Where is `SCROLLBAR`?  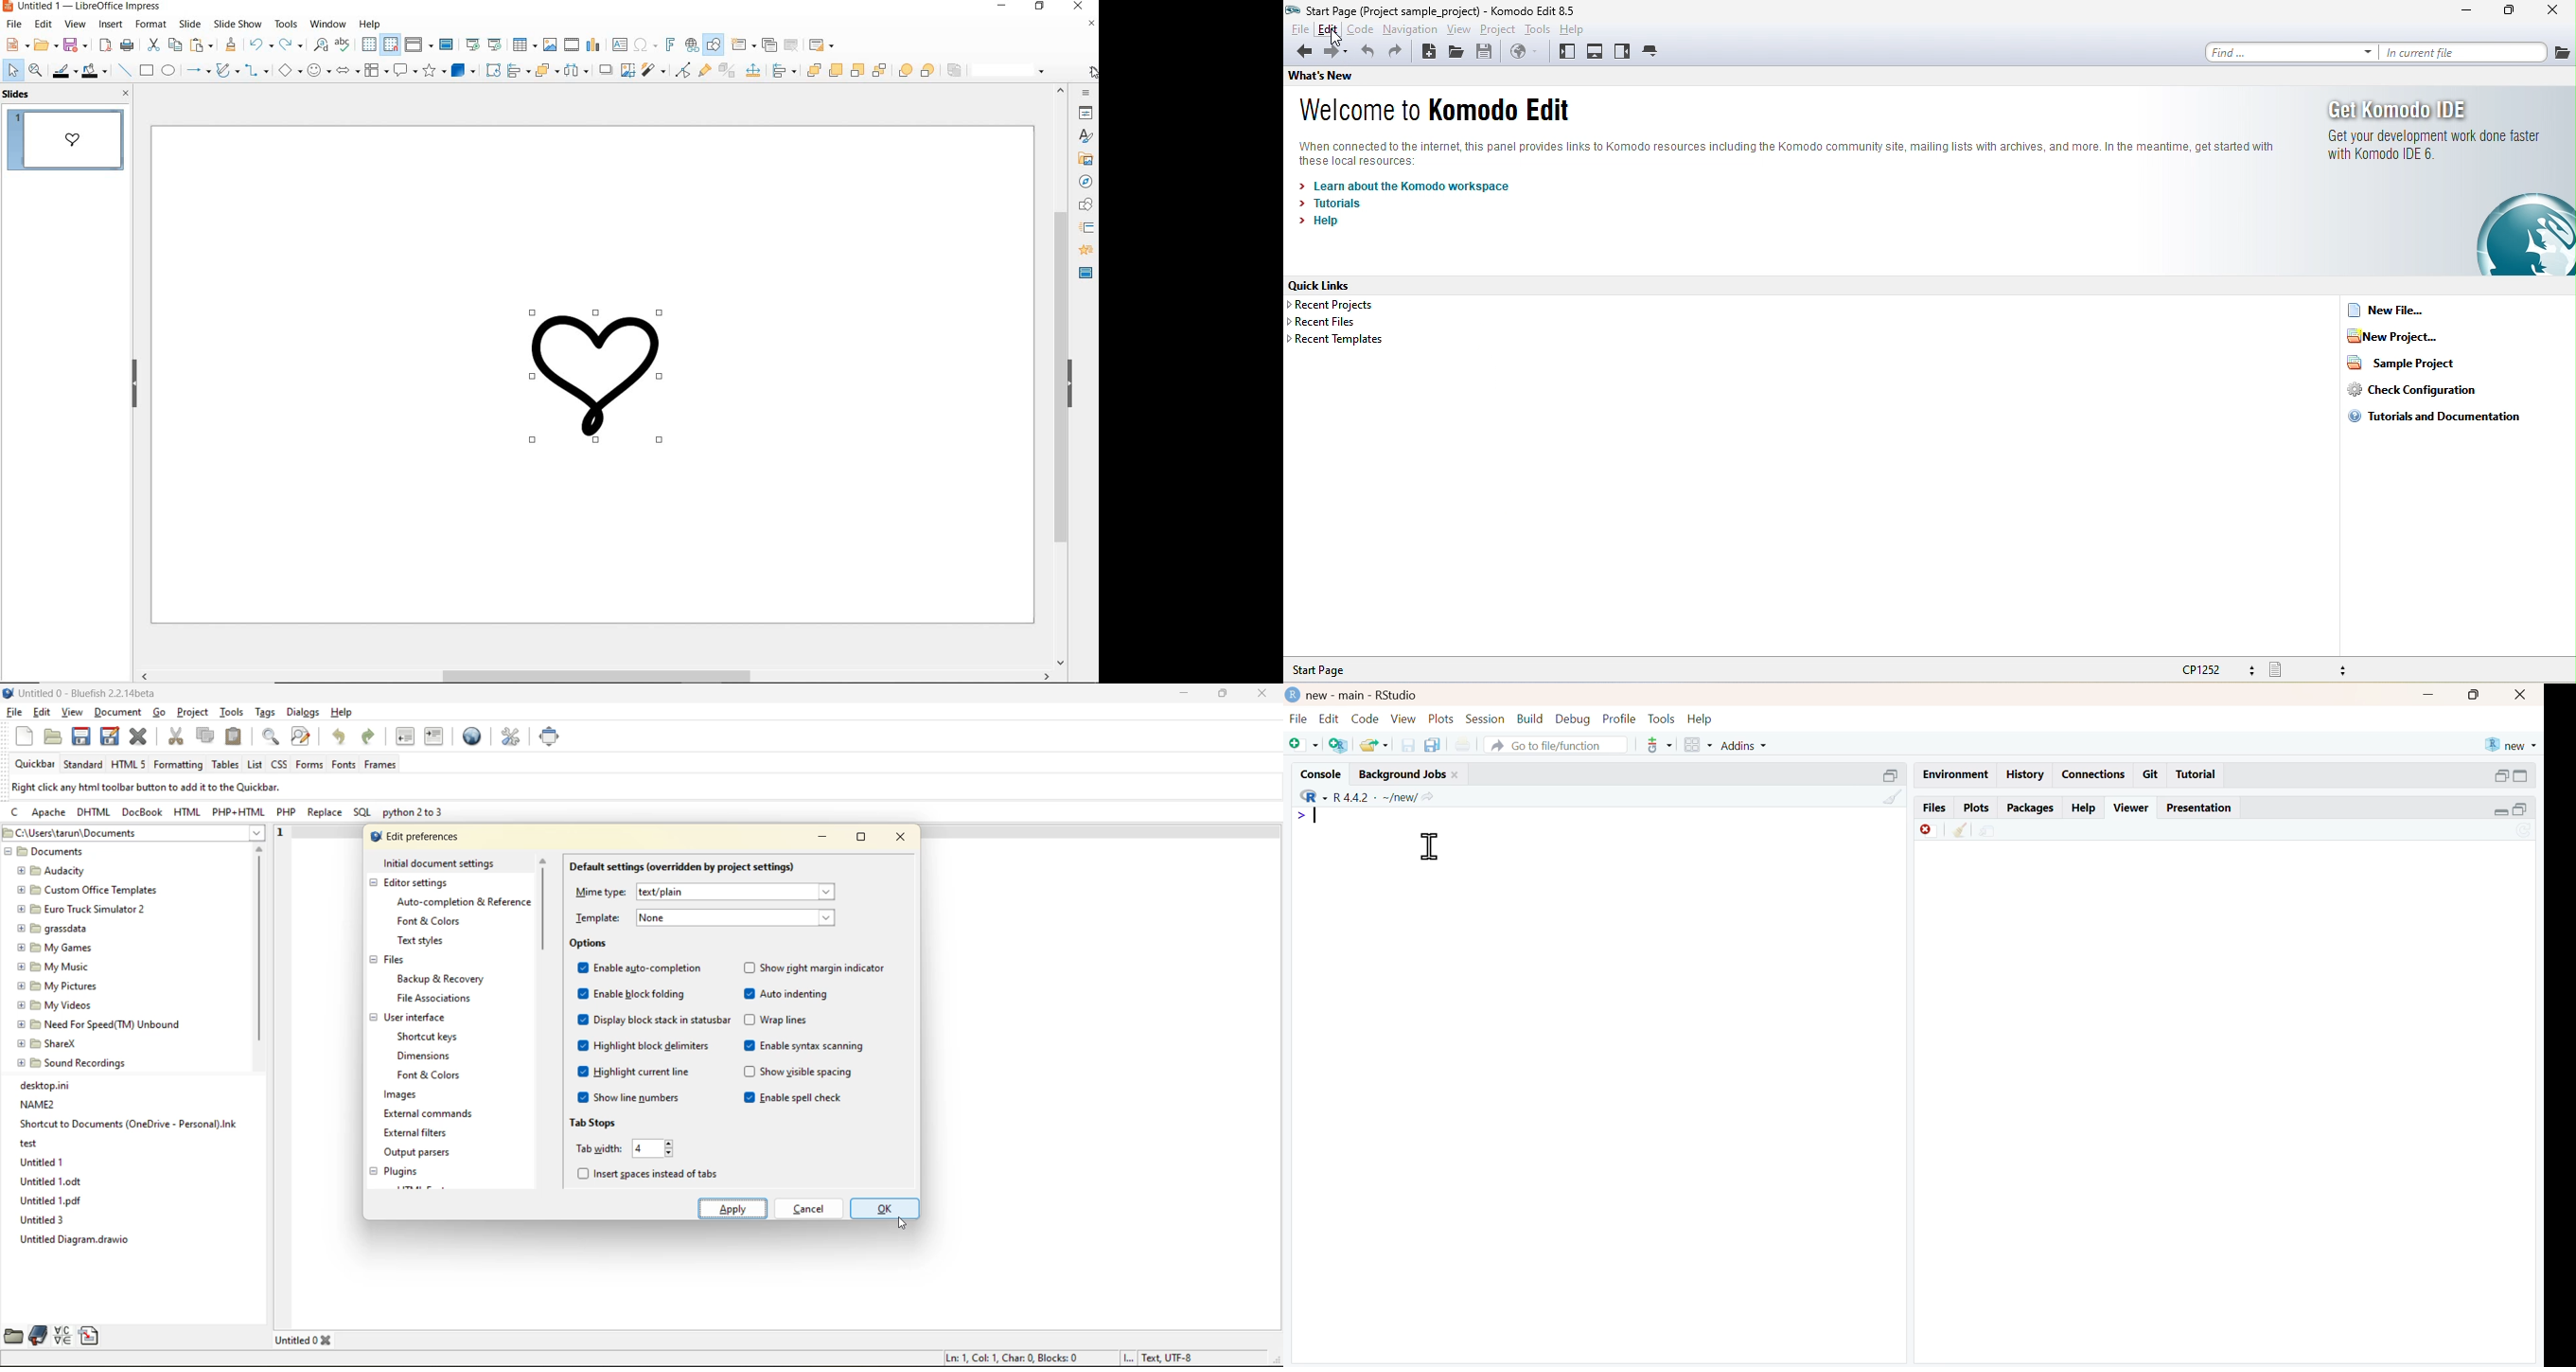
SCROLLBAR is located at coordinates (1060, 377).